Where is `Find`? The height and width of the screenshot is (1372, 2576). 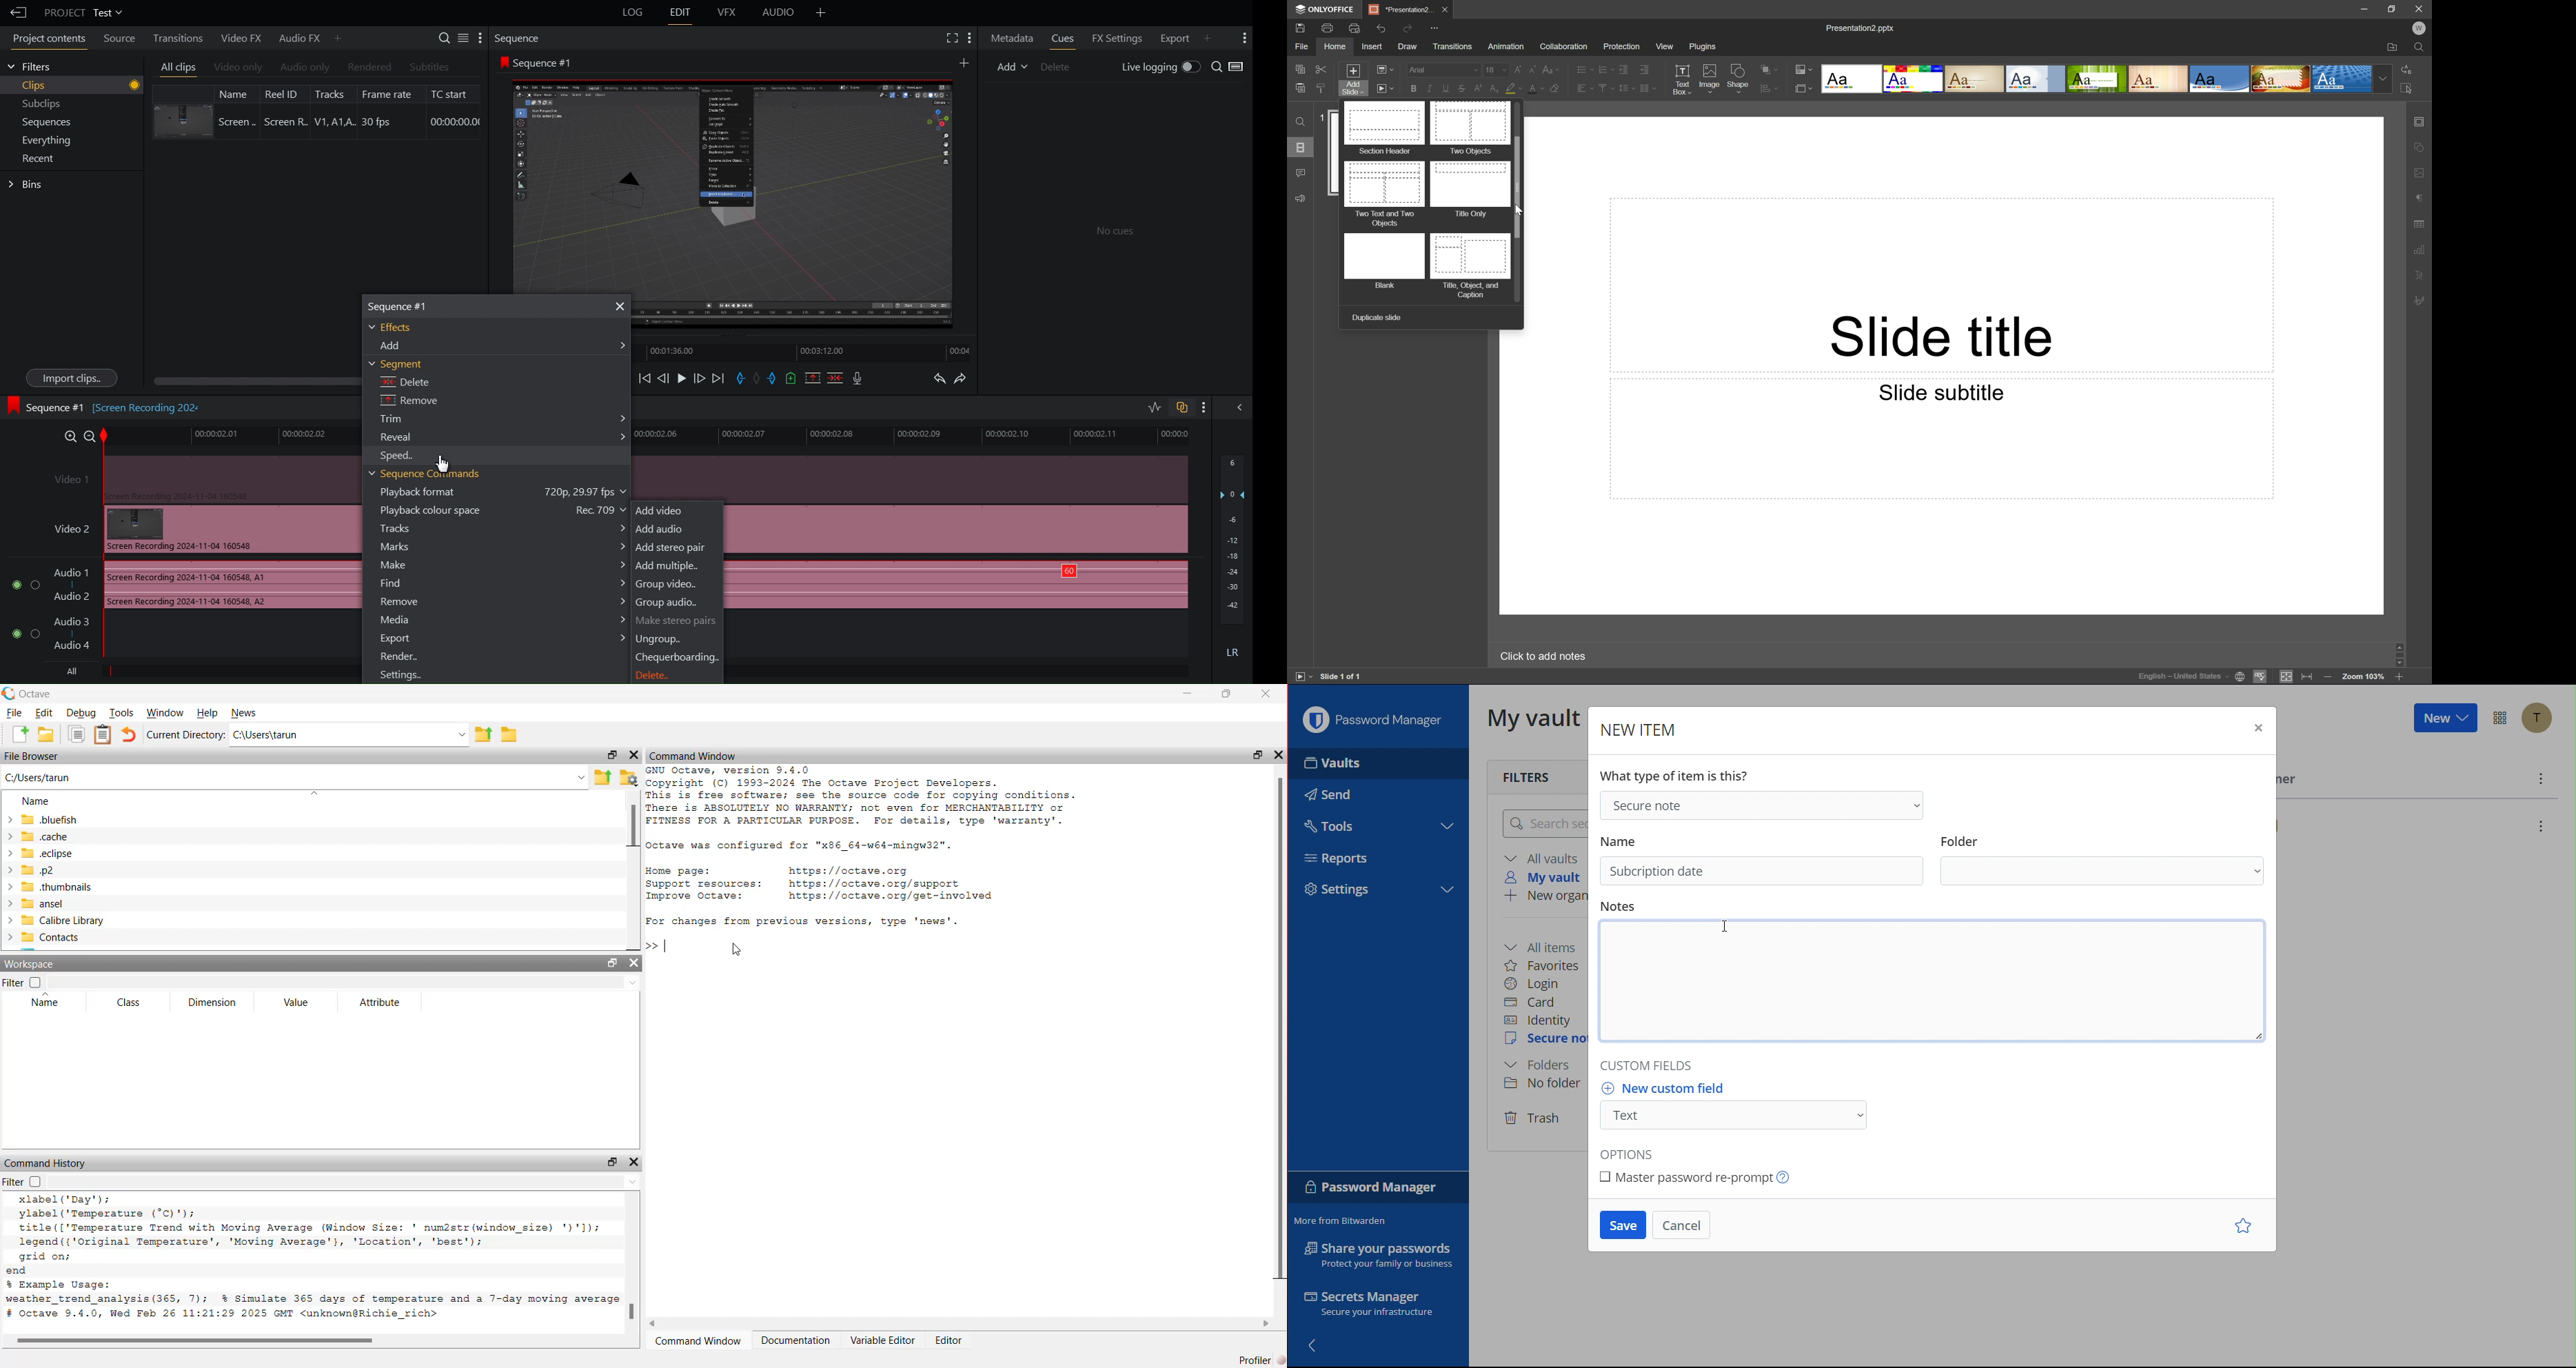
Find is located at coordinates (2422, 47).